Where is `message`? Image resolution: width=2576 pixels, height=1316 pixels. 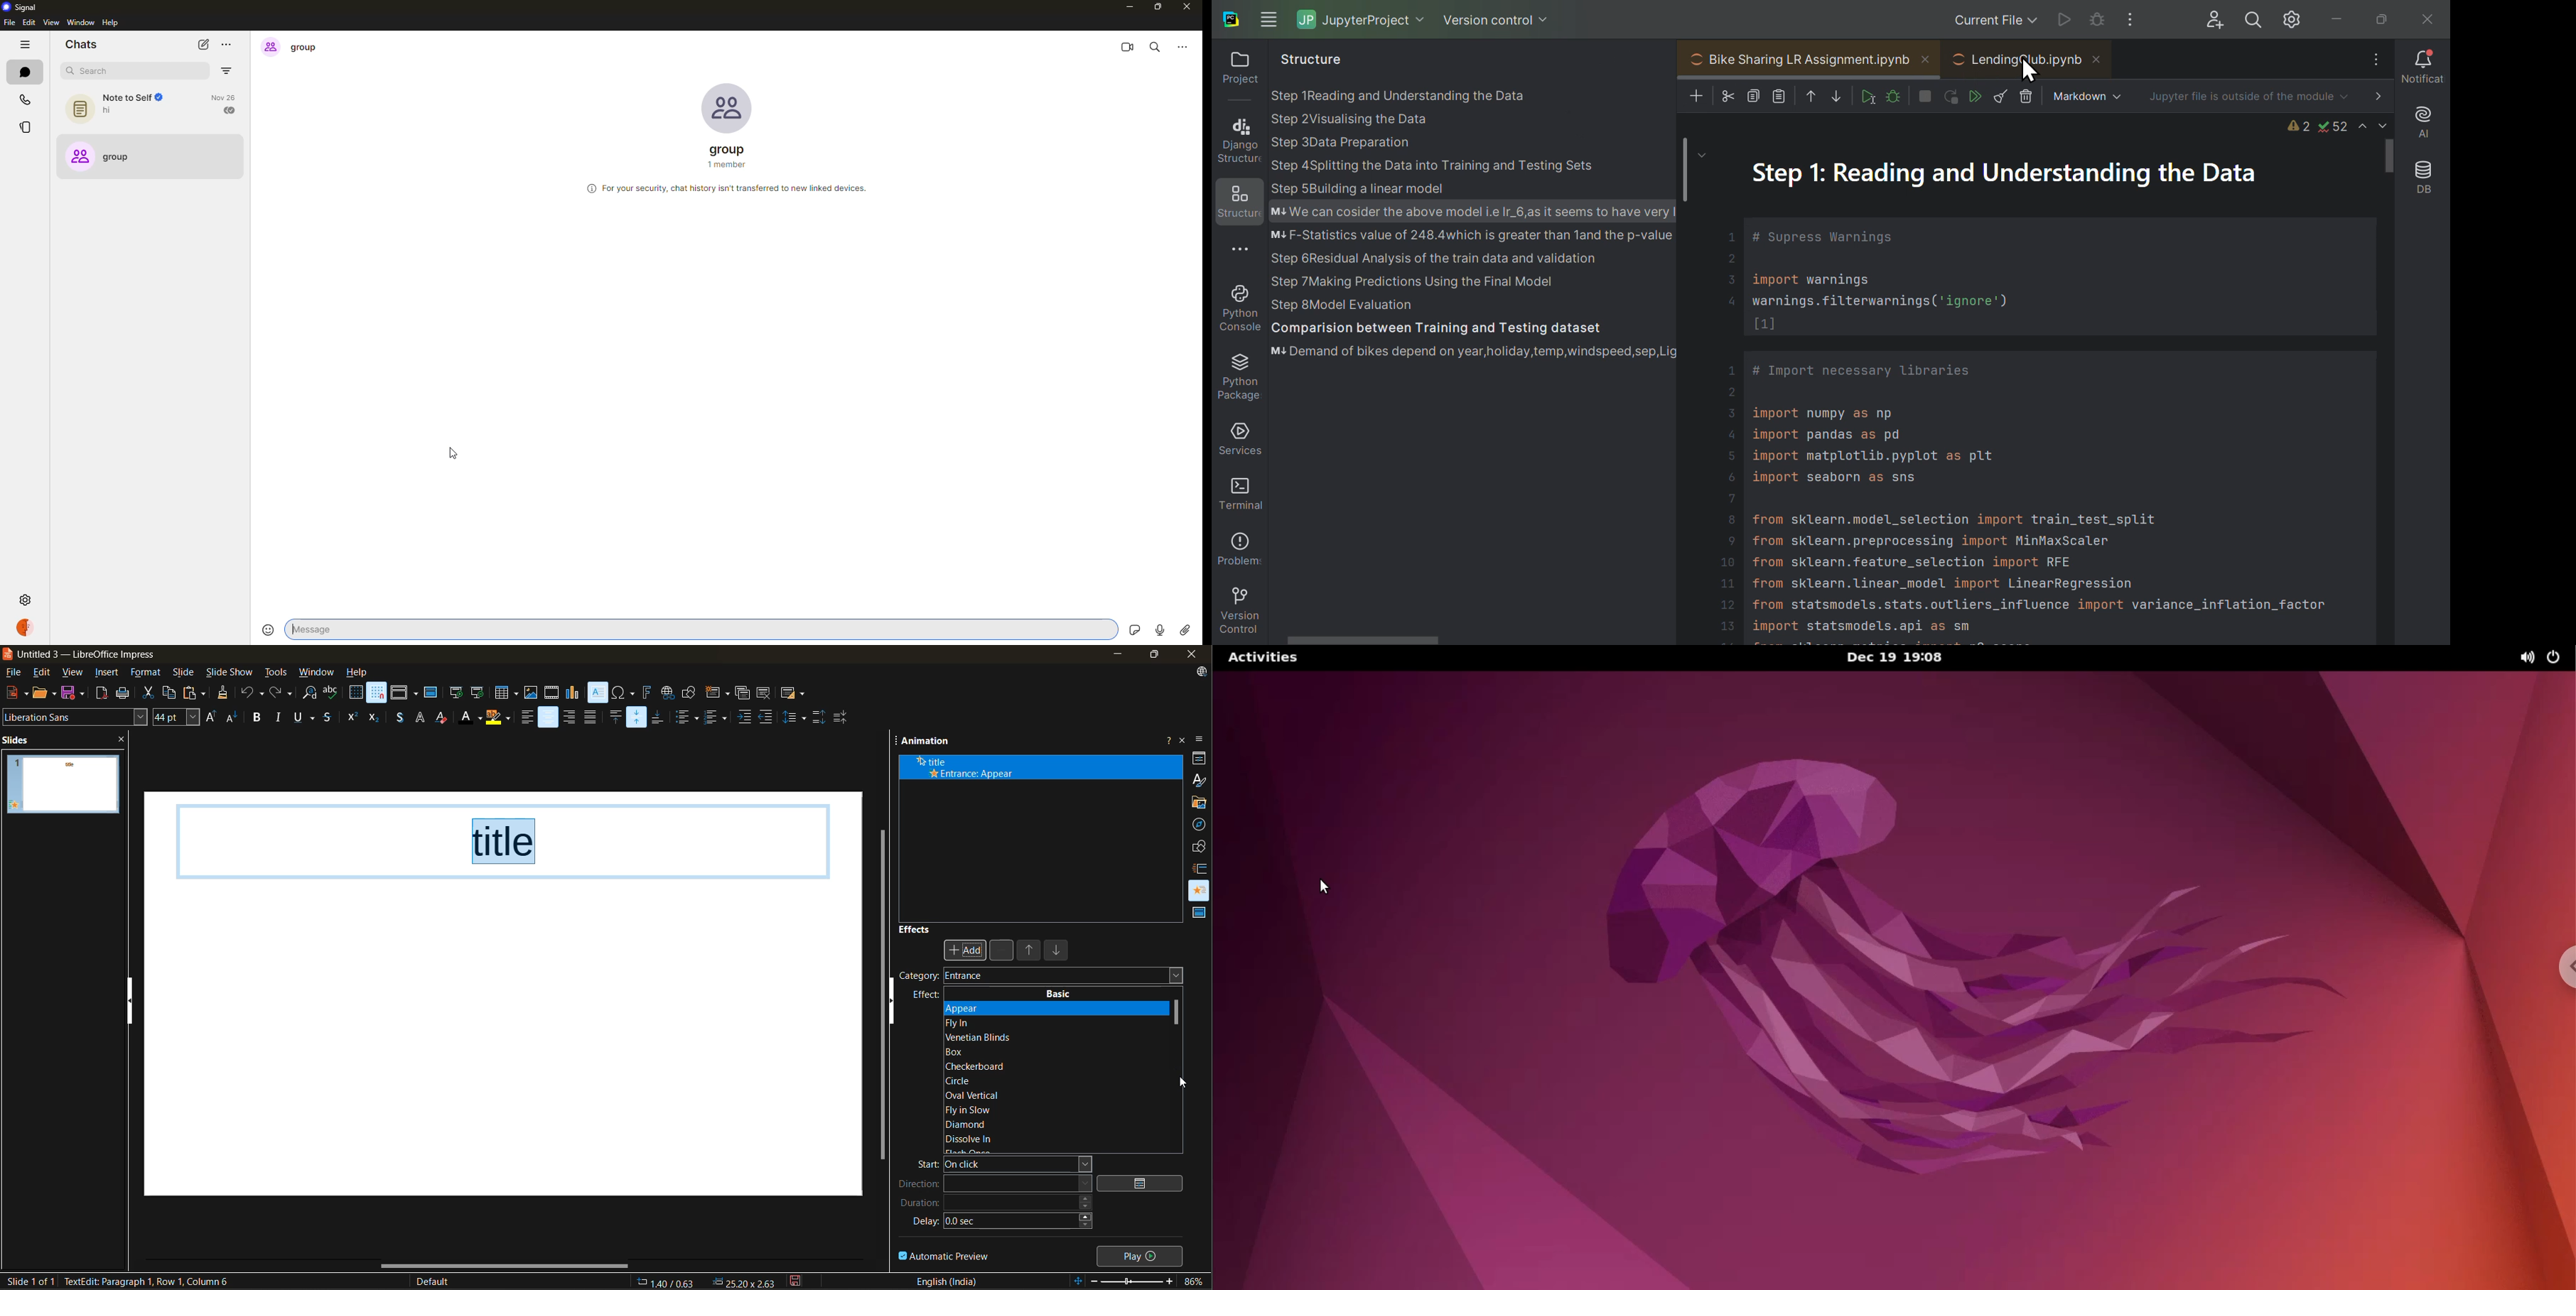
message is located at coordinates (1153, 255).